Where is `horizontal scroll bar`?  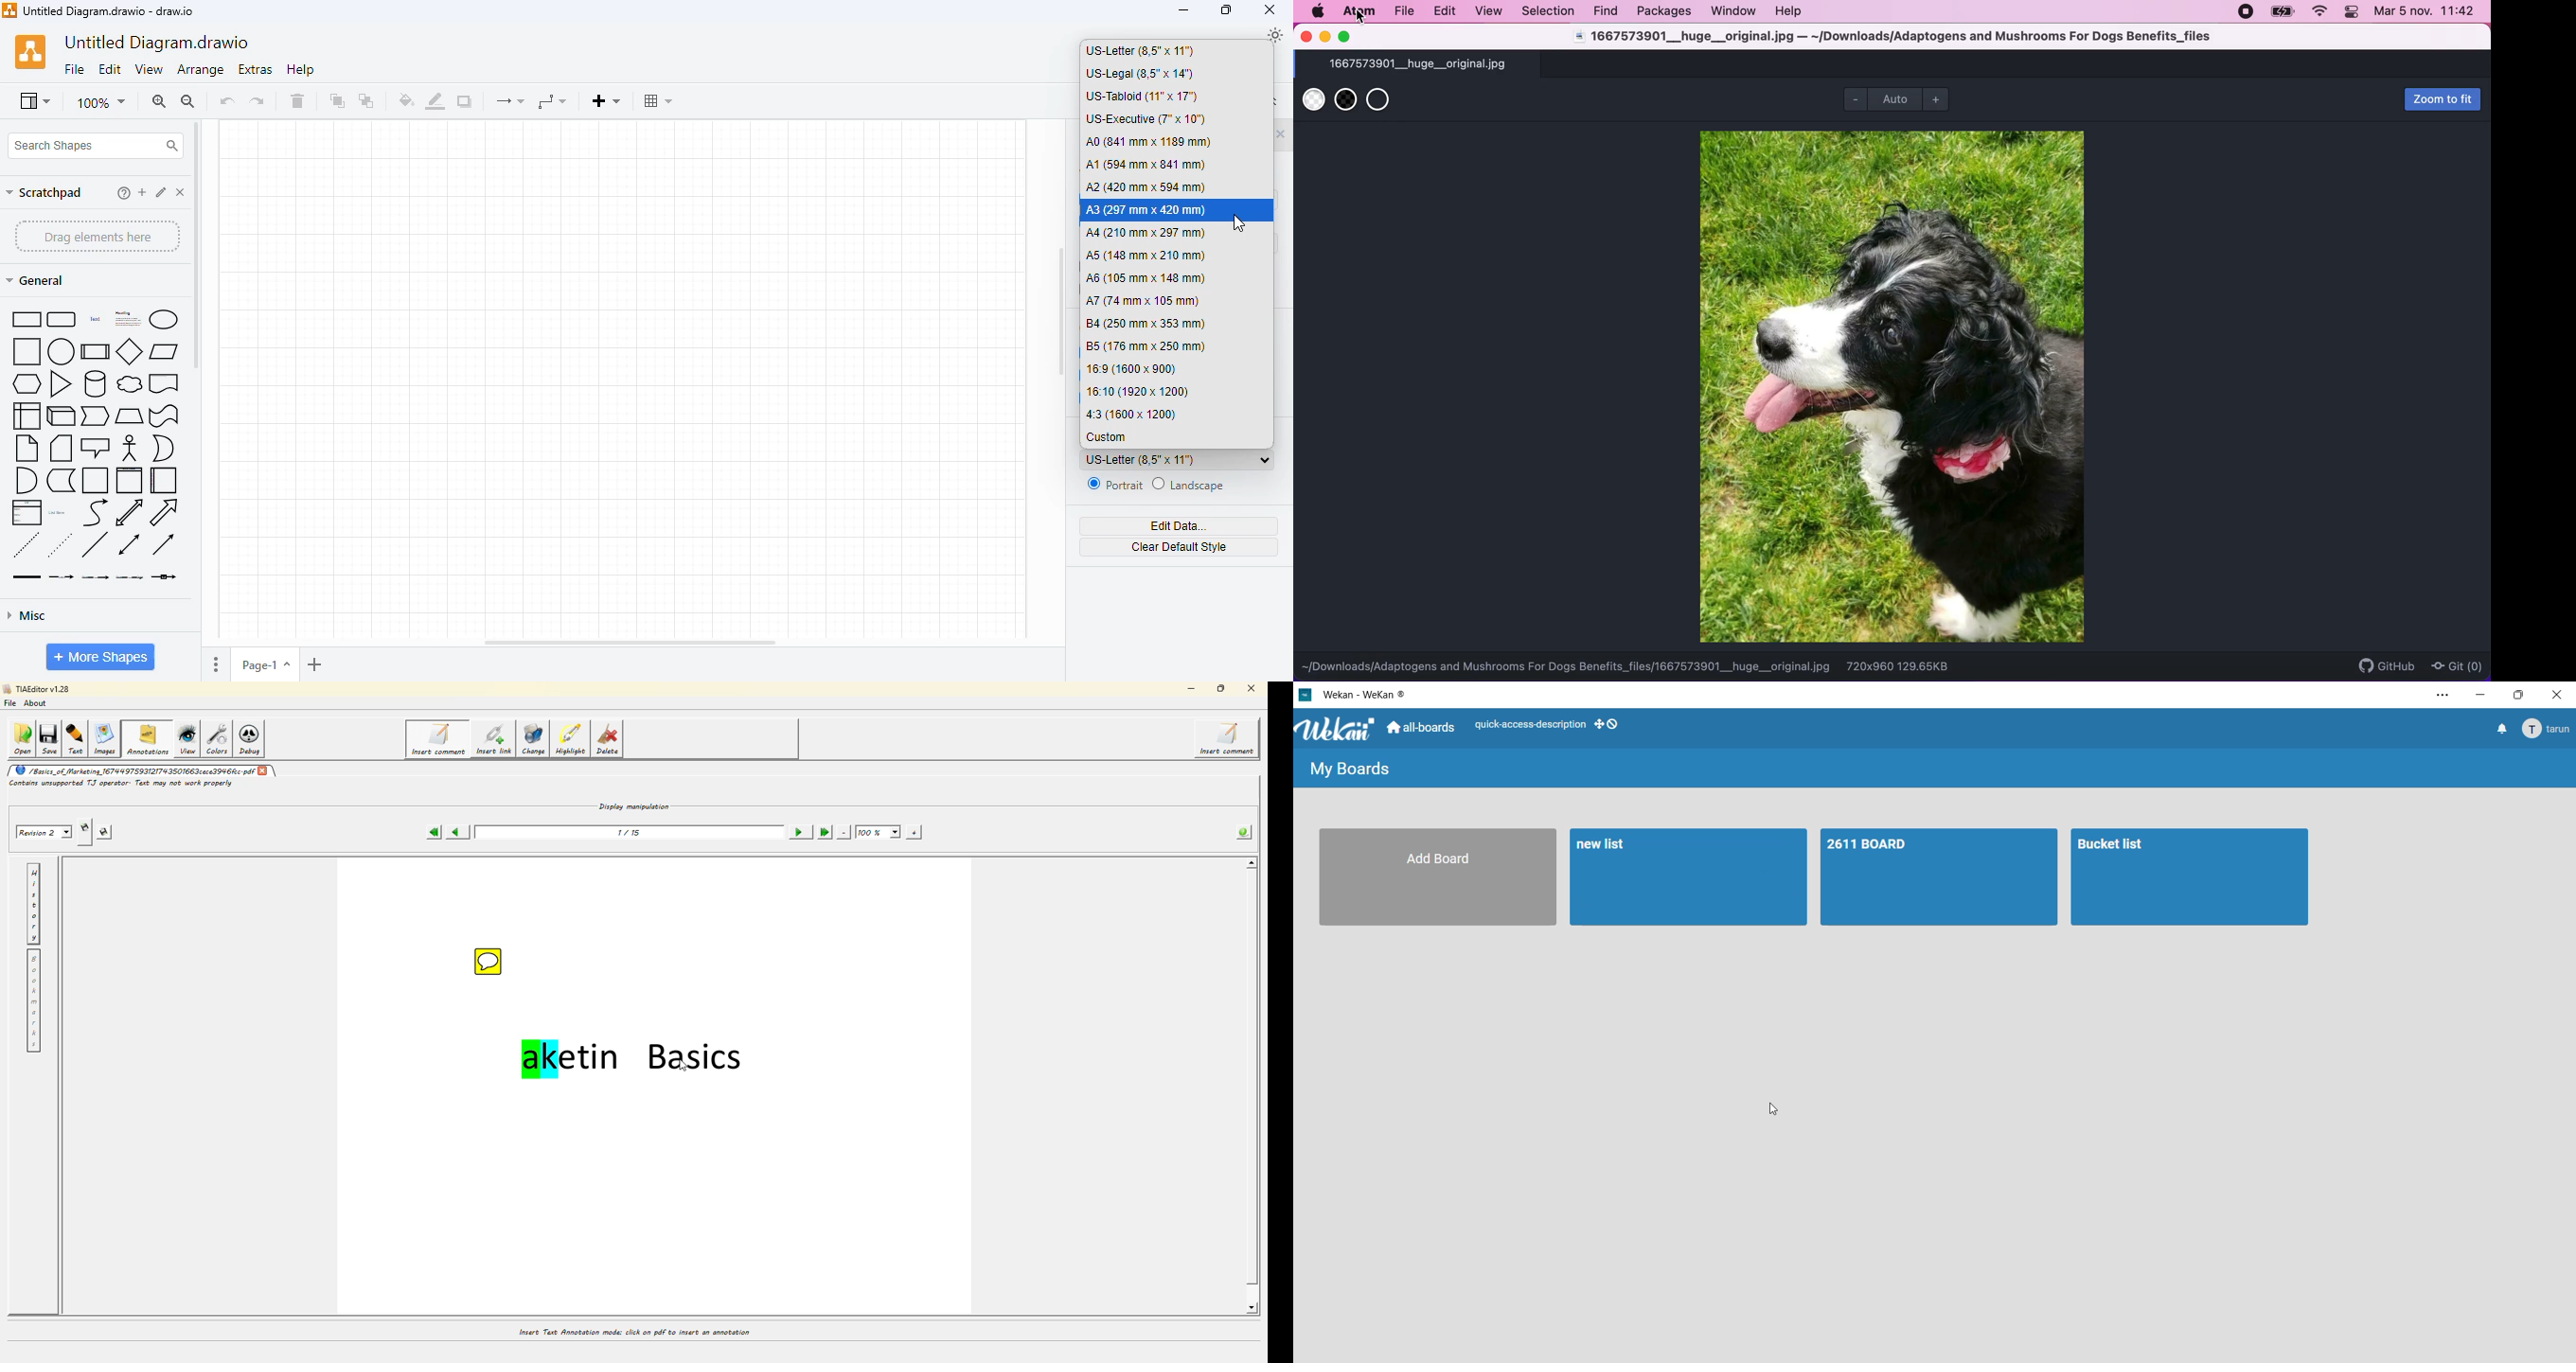
horizontal scroll bar is located at coordinates (631, 643).